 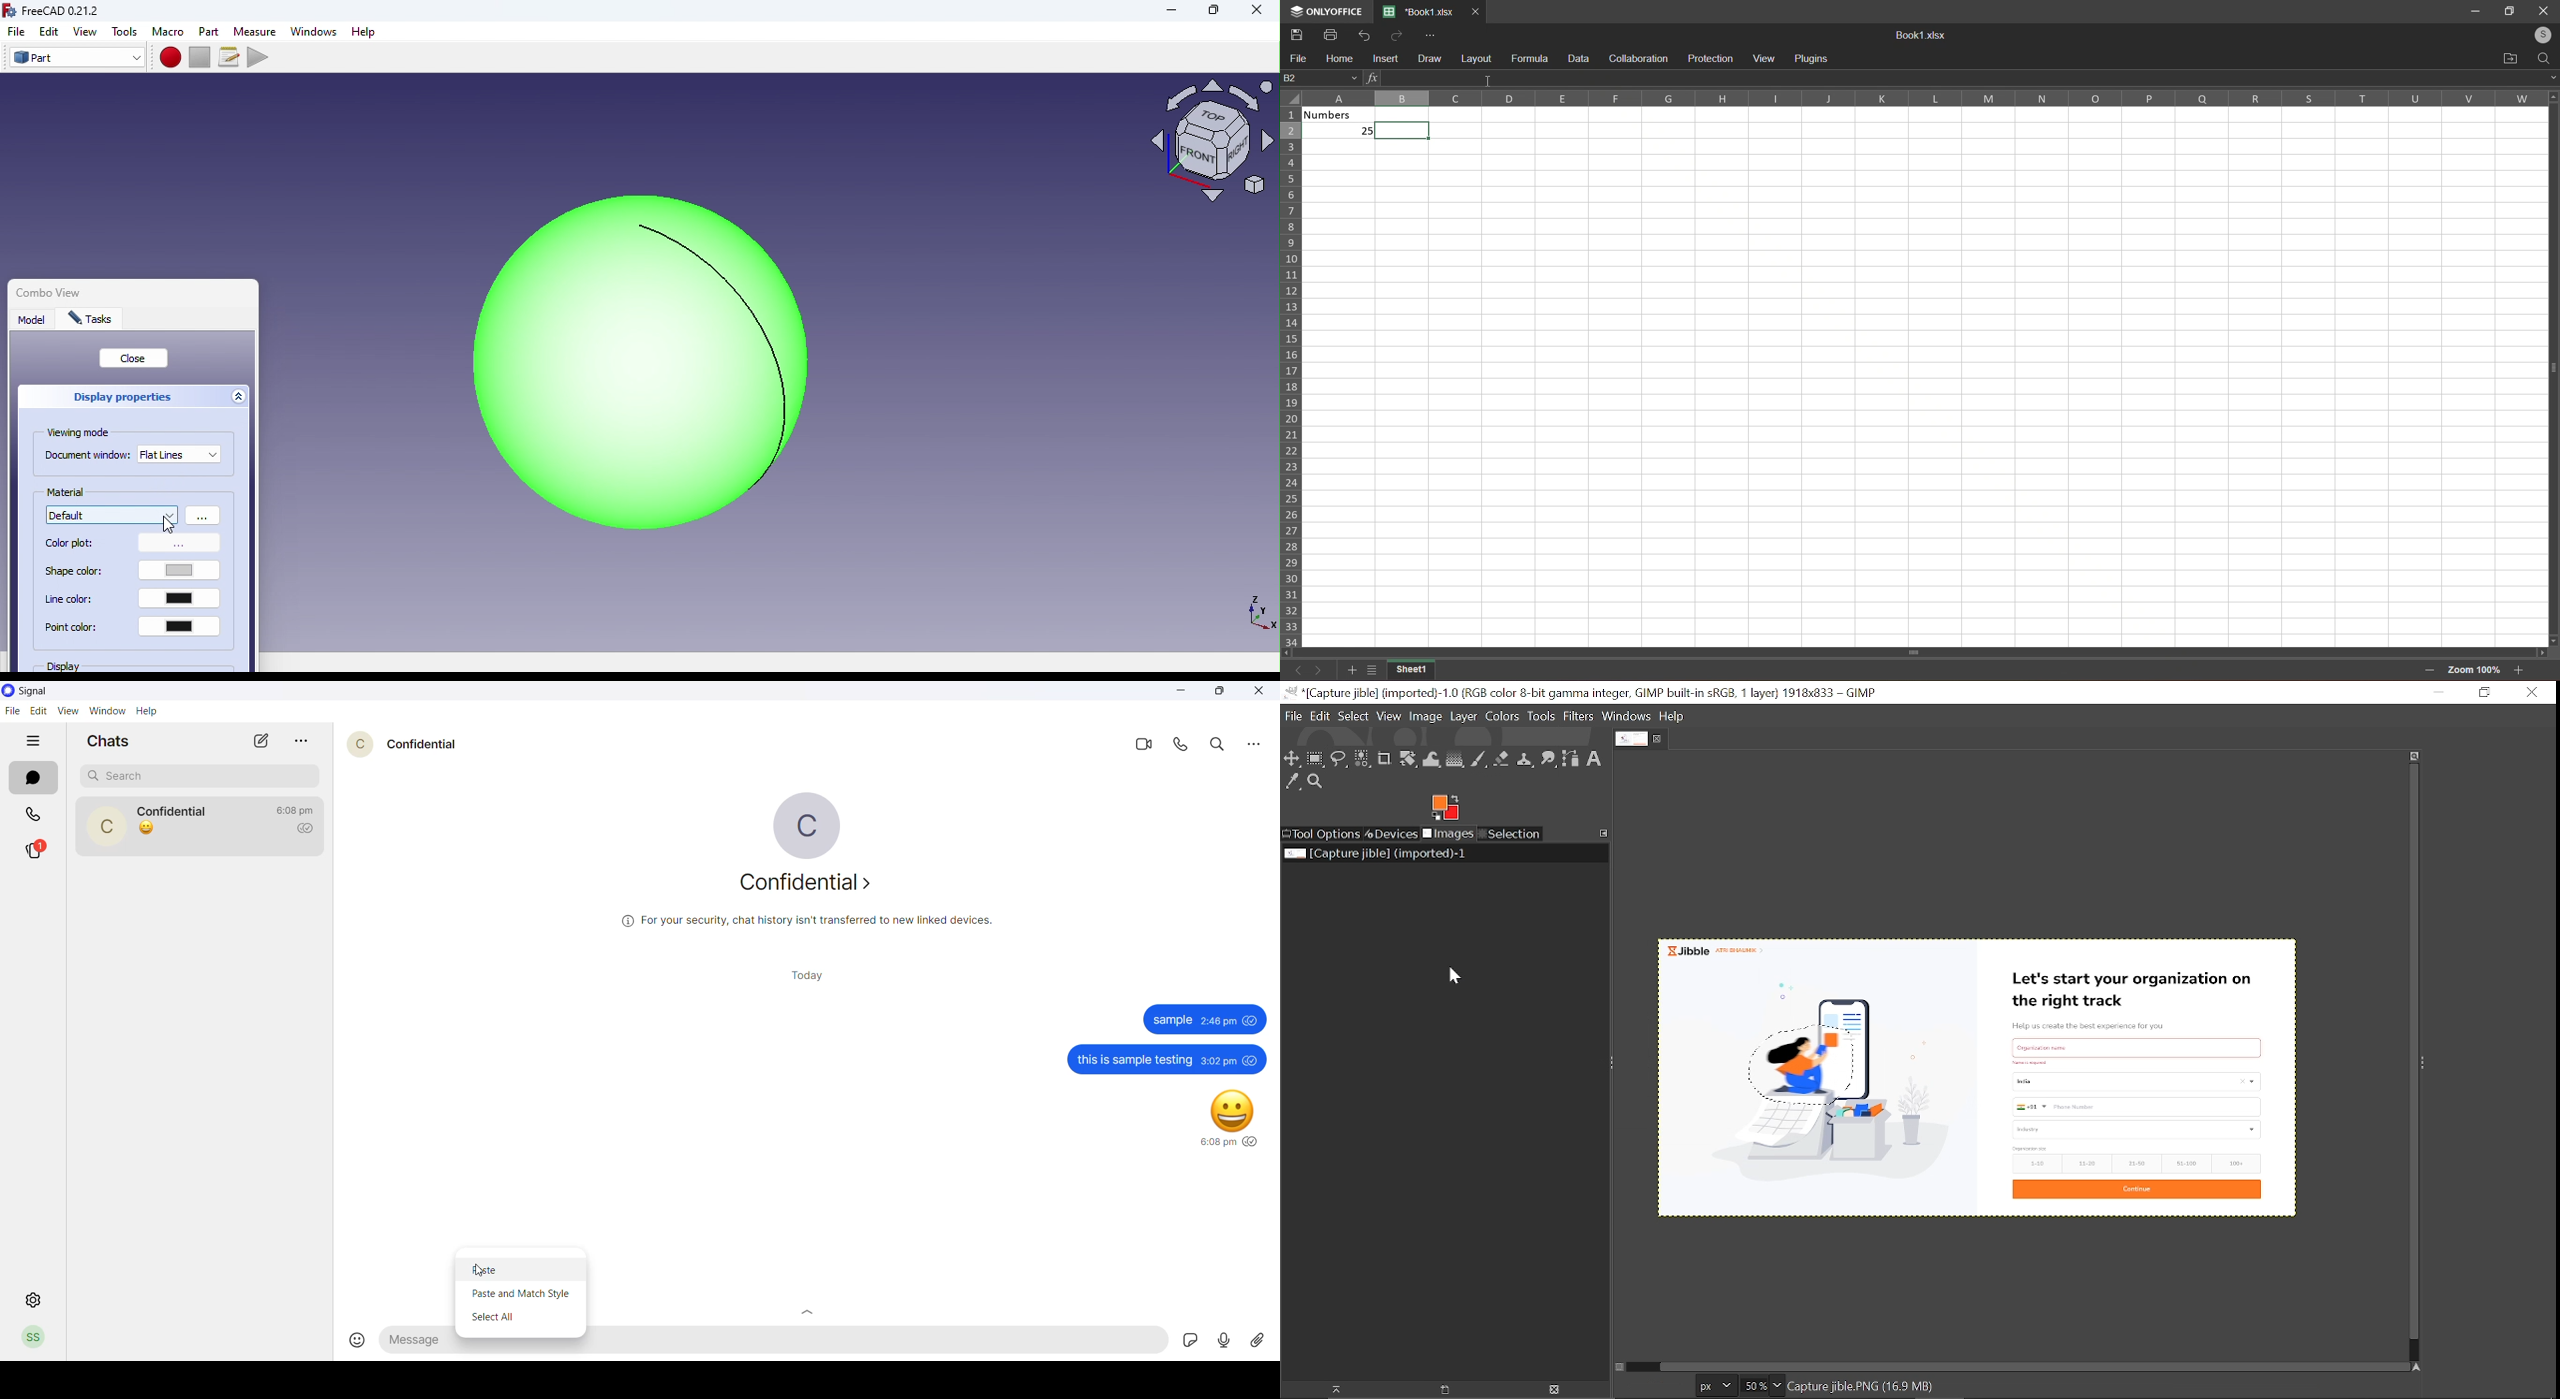 I want to click on Close, so click(x=1249, y=13).